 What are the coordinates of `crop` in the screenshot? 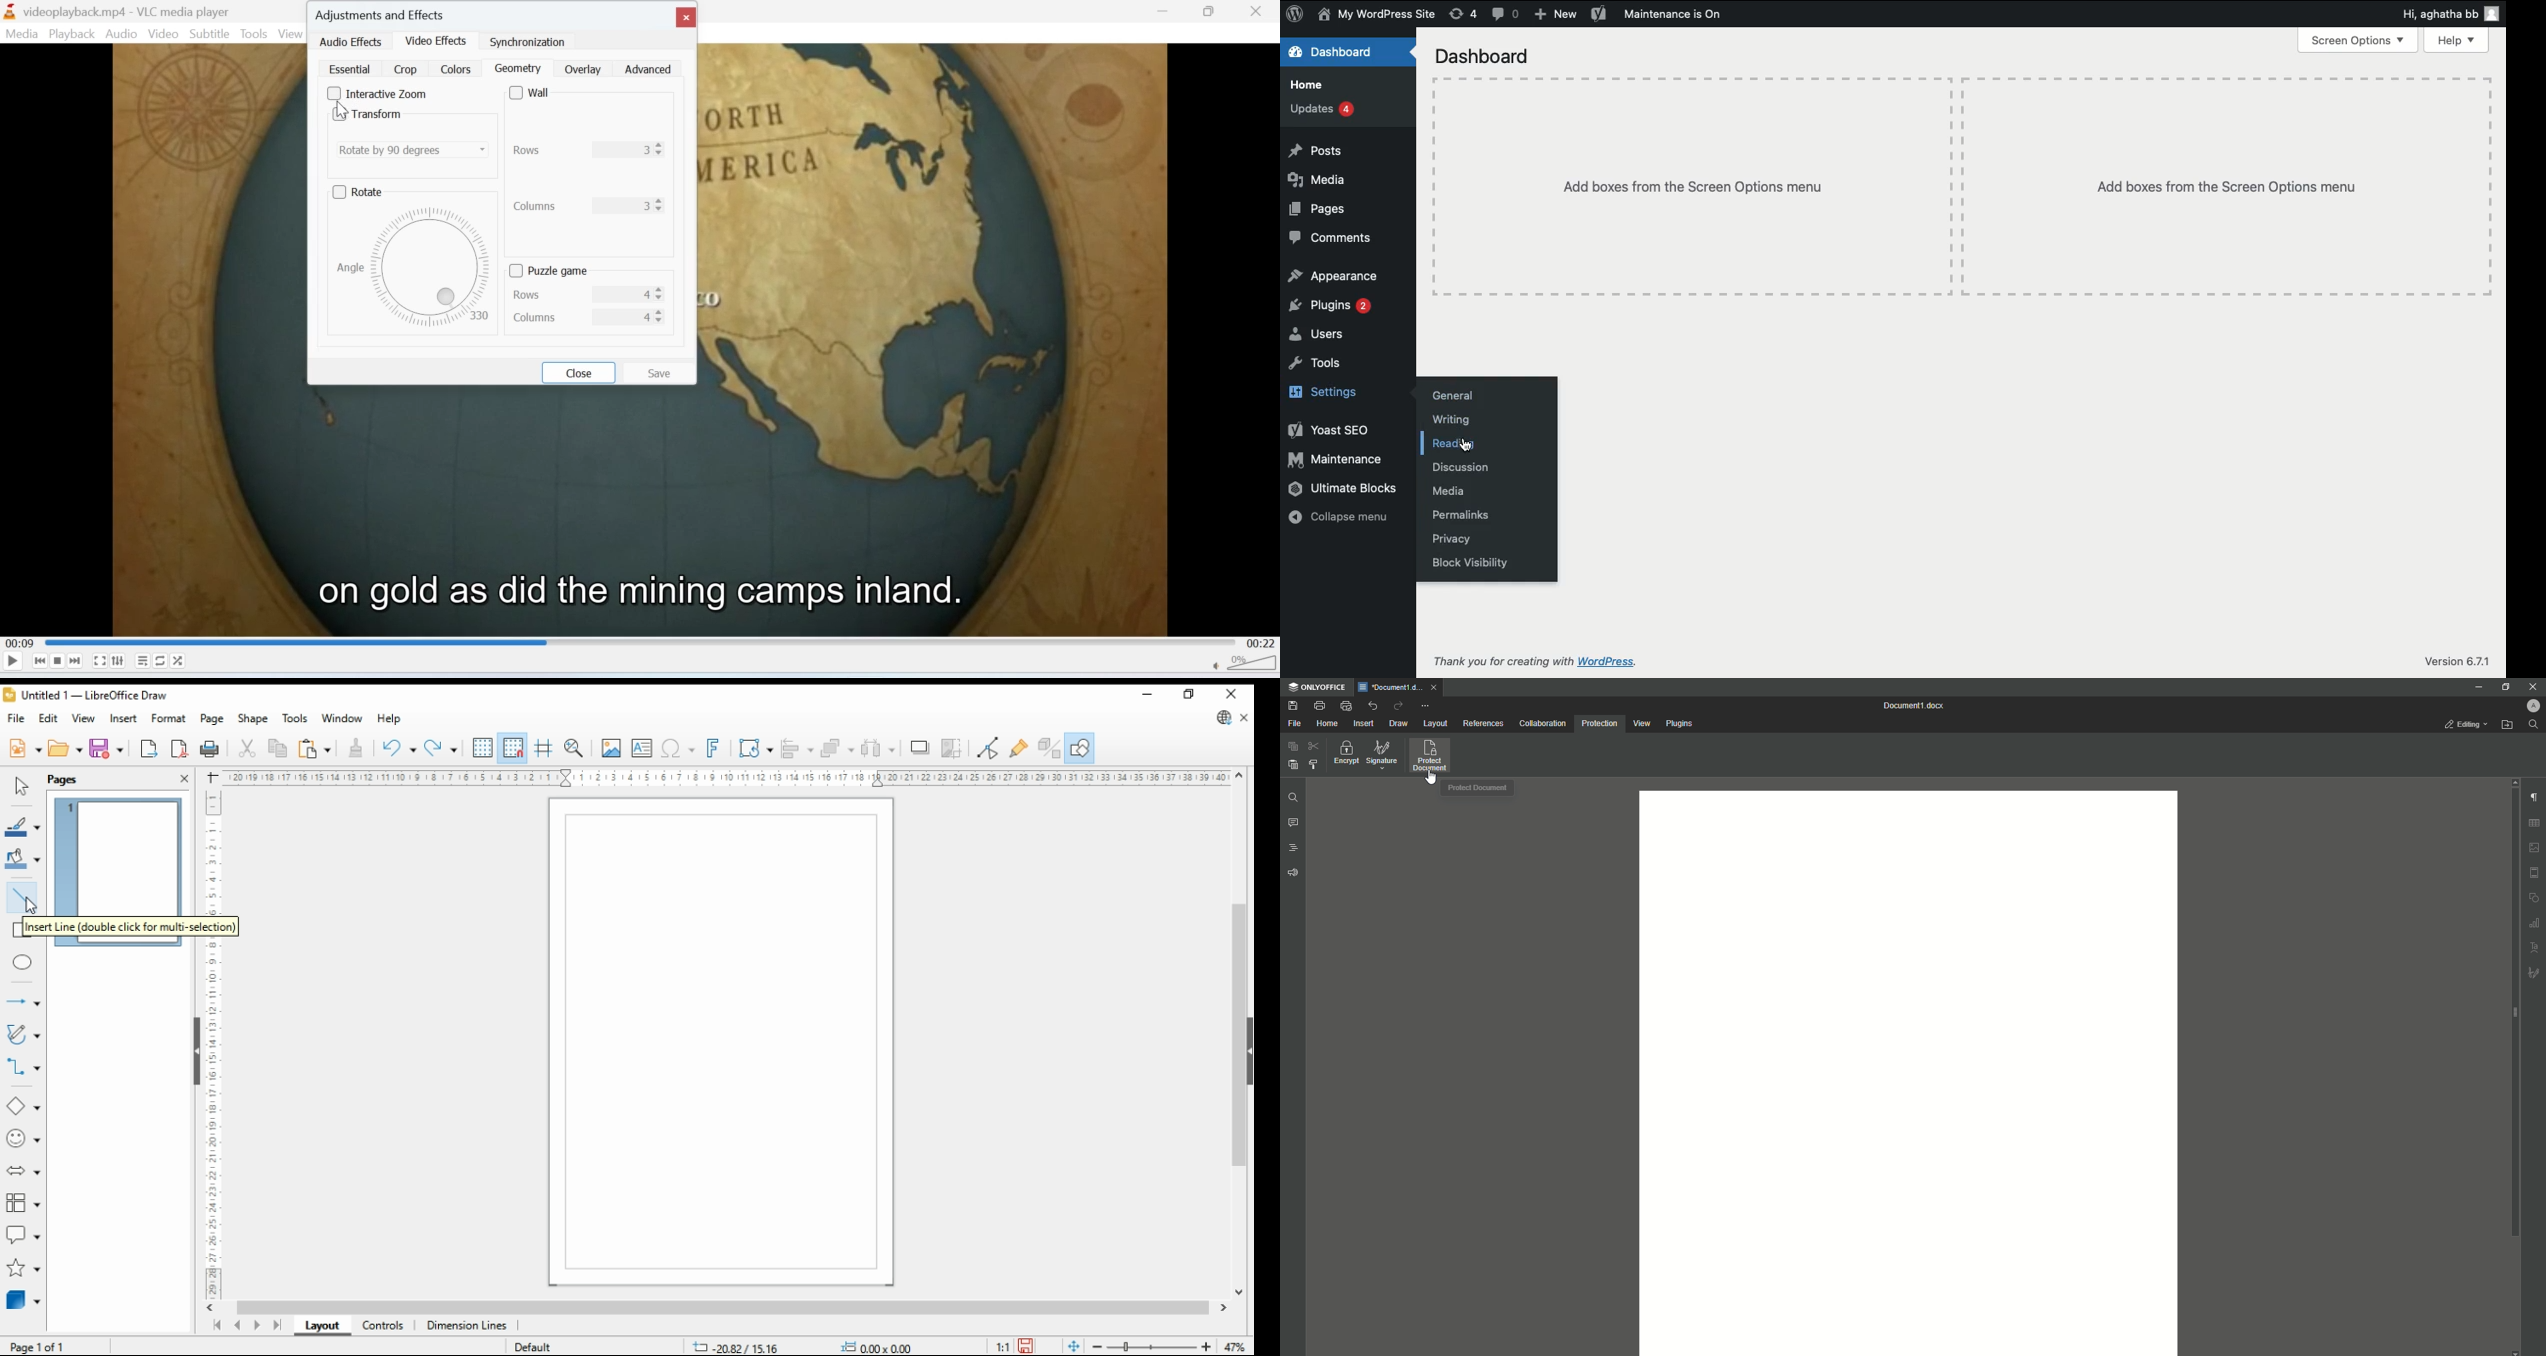 It's located at (404, 69).